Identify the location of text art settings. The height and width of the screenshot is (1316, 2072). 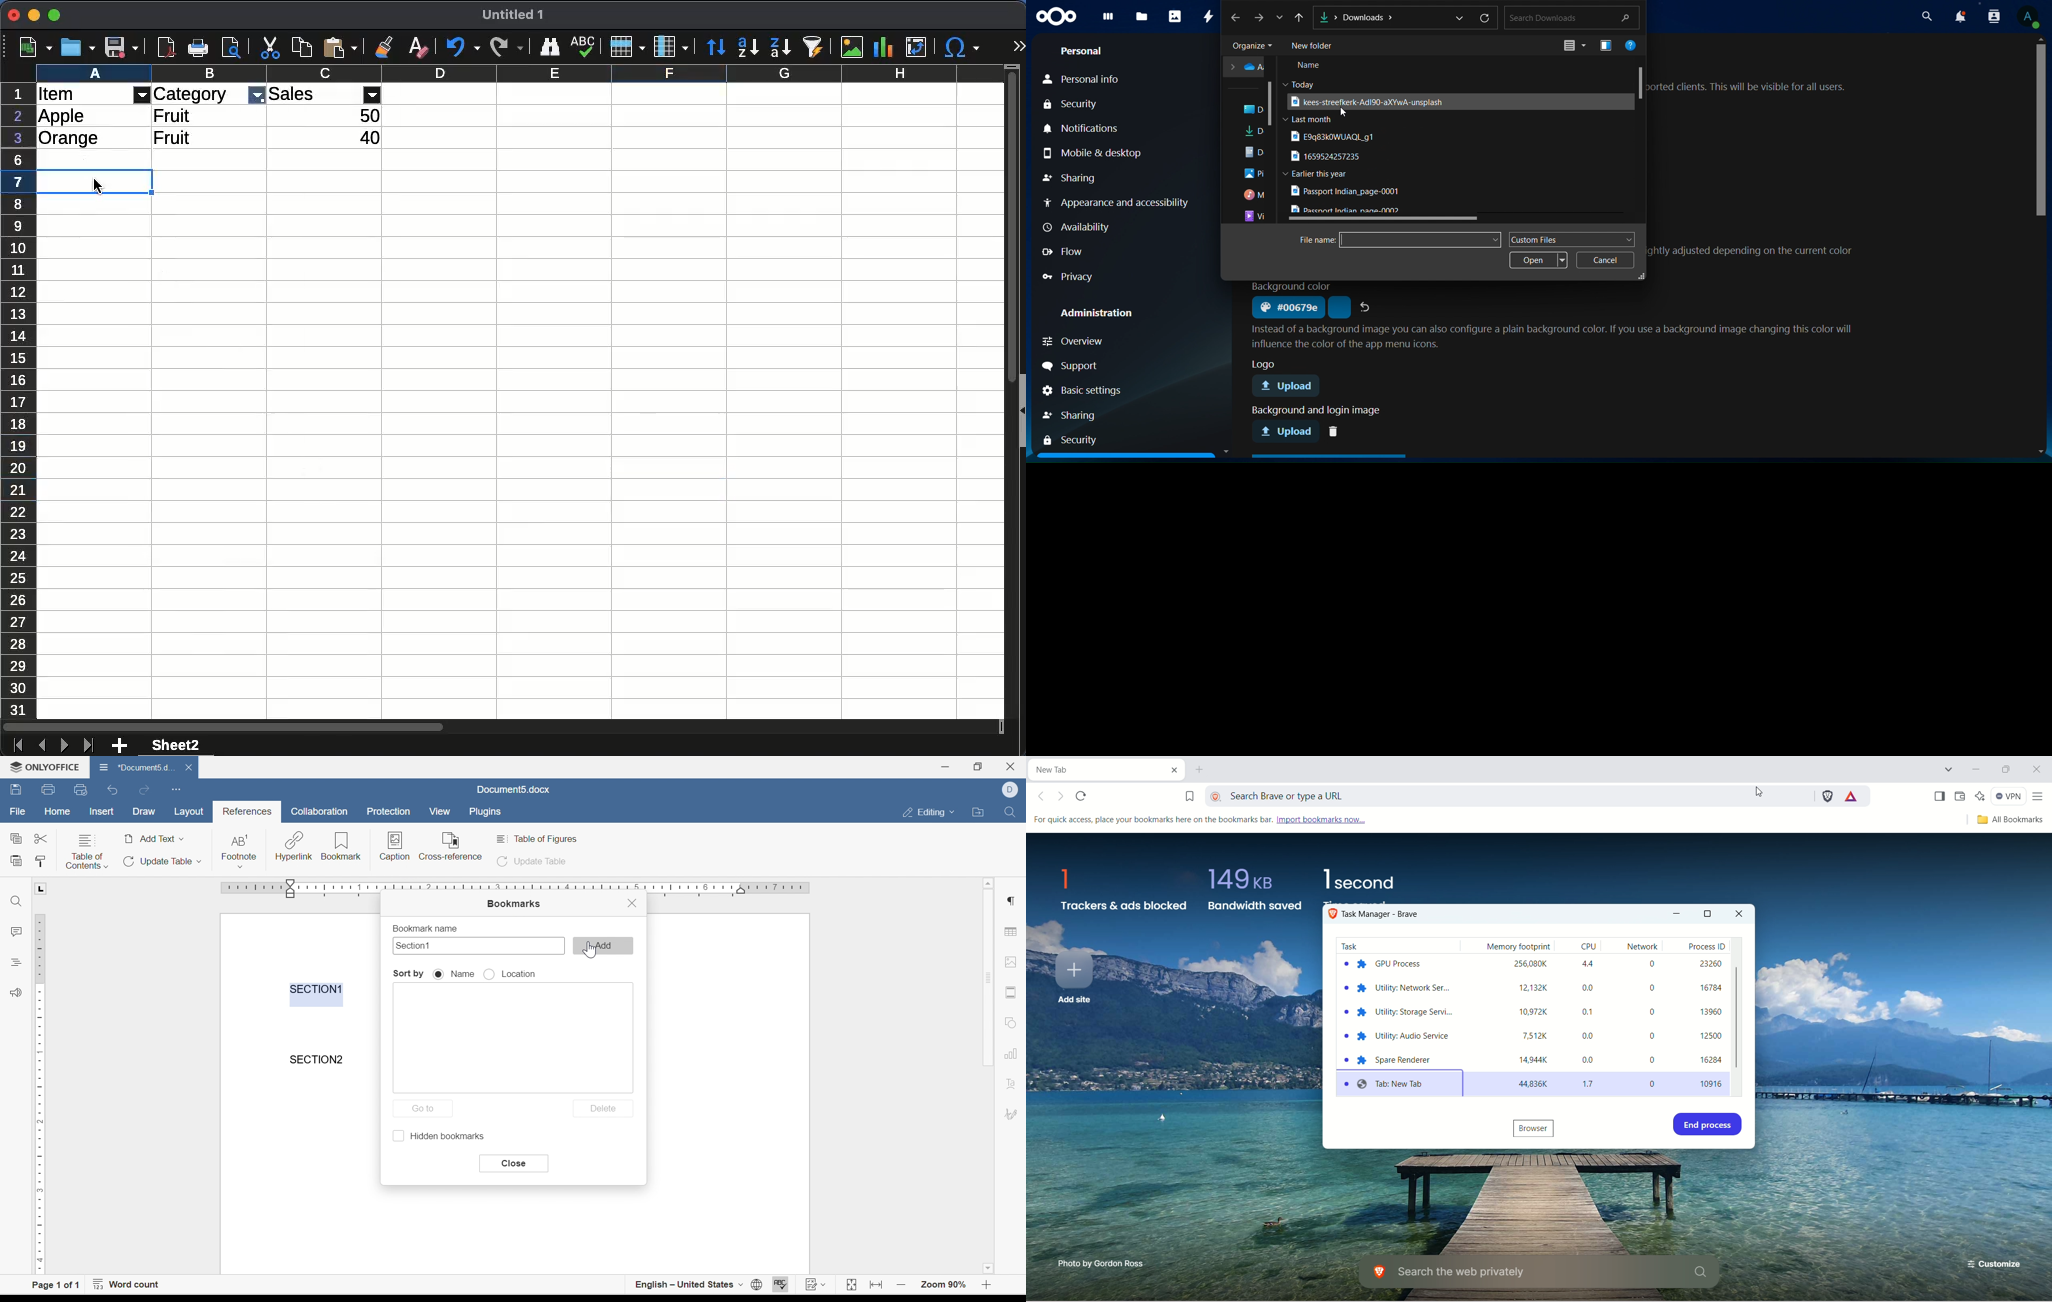
(1012, 1084).